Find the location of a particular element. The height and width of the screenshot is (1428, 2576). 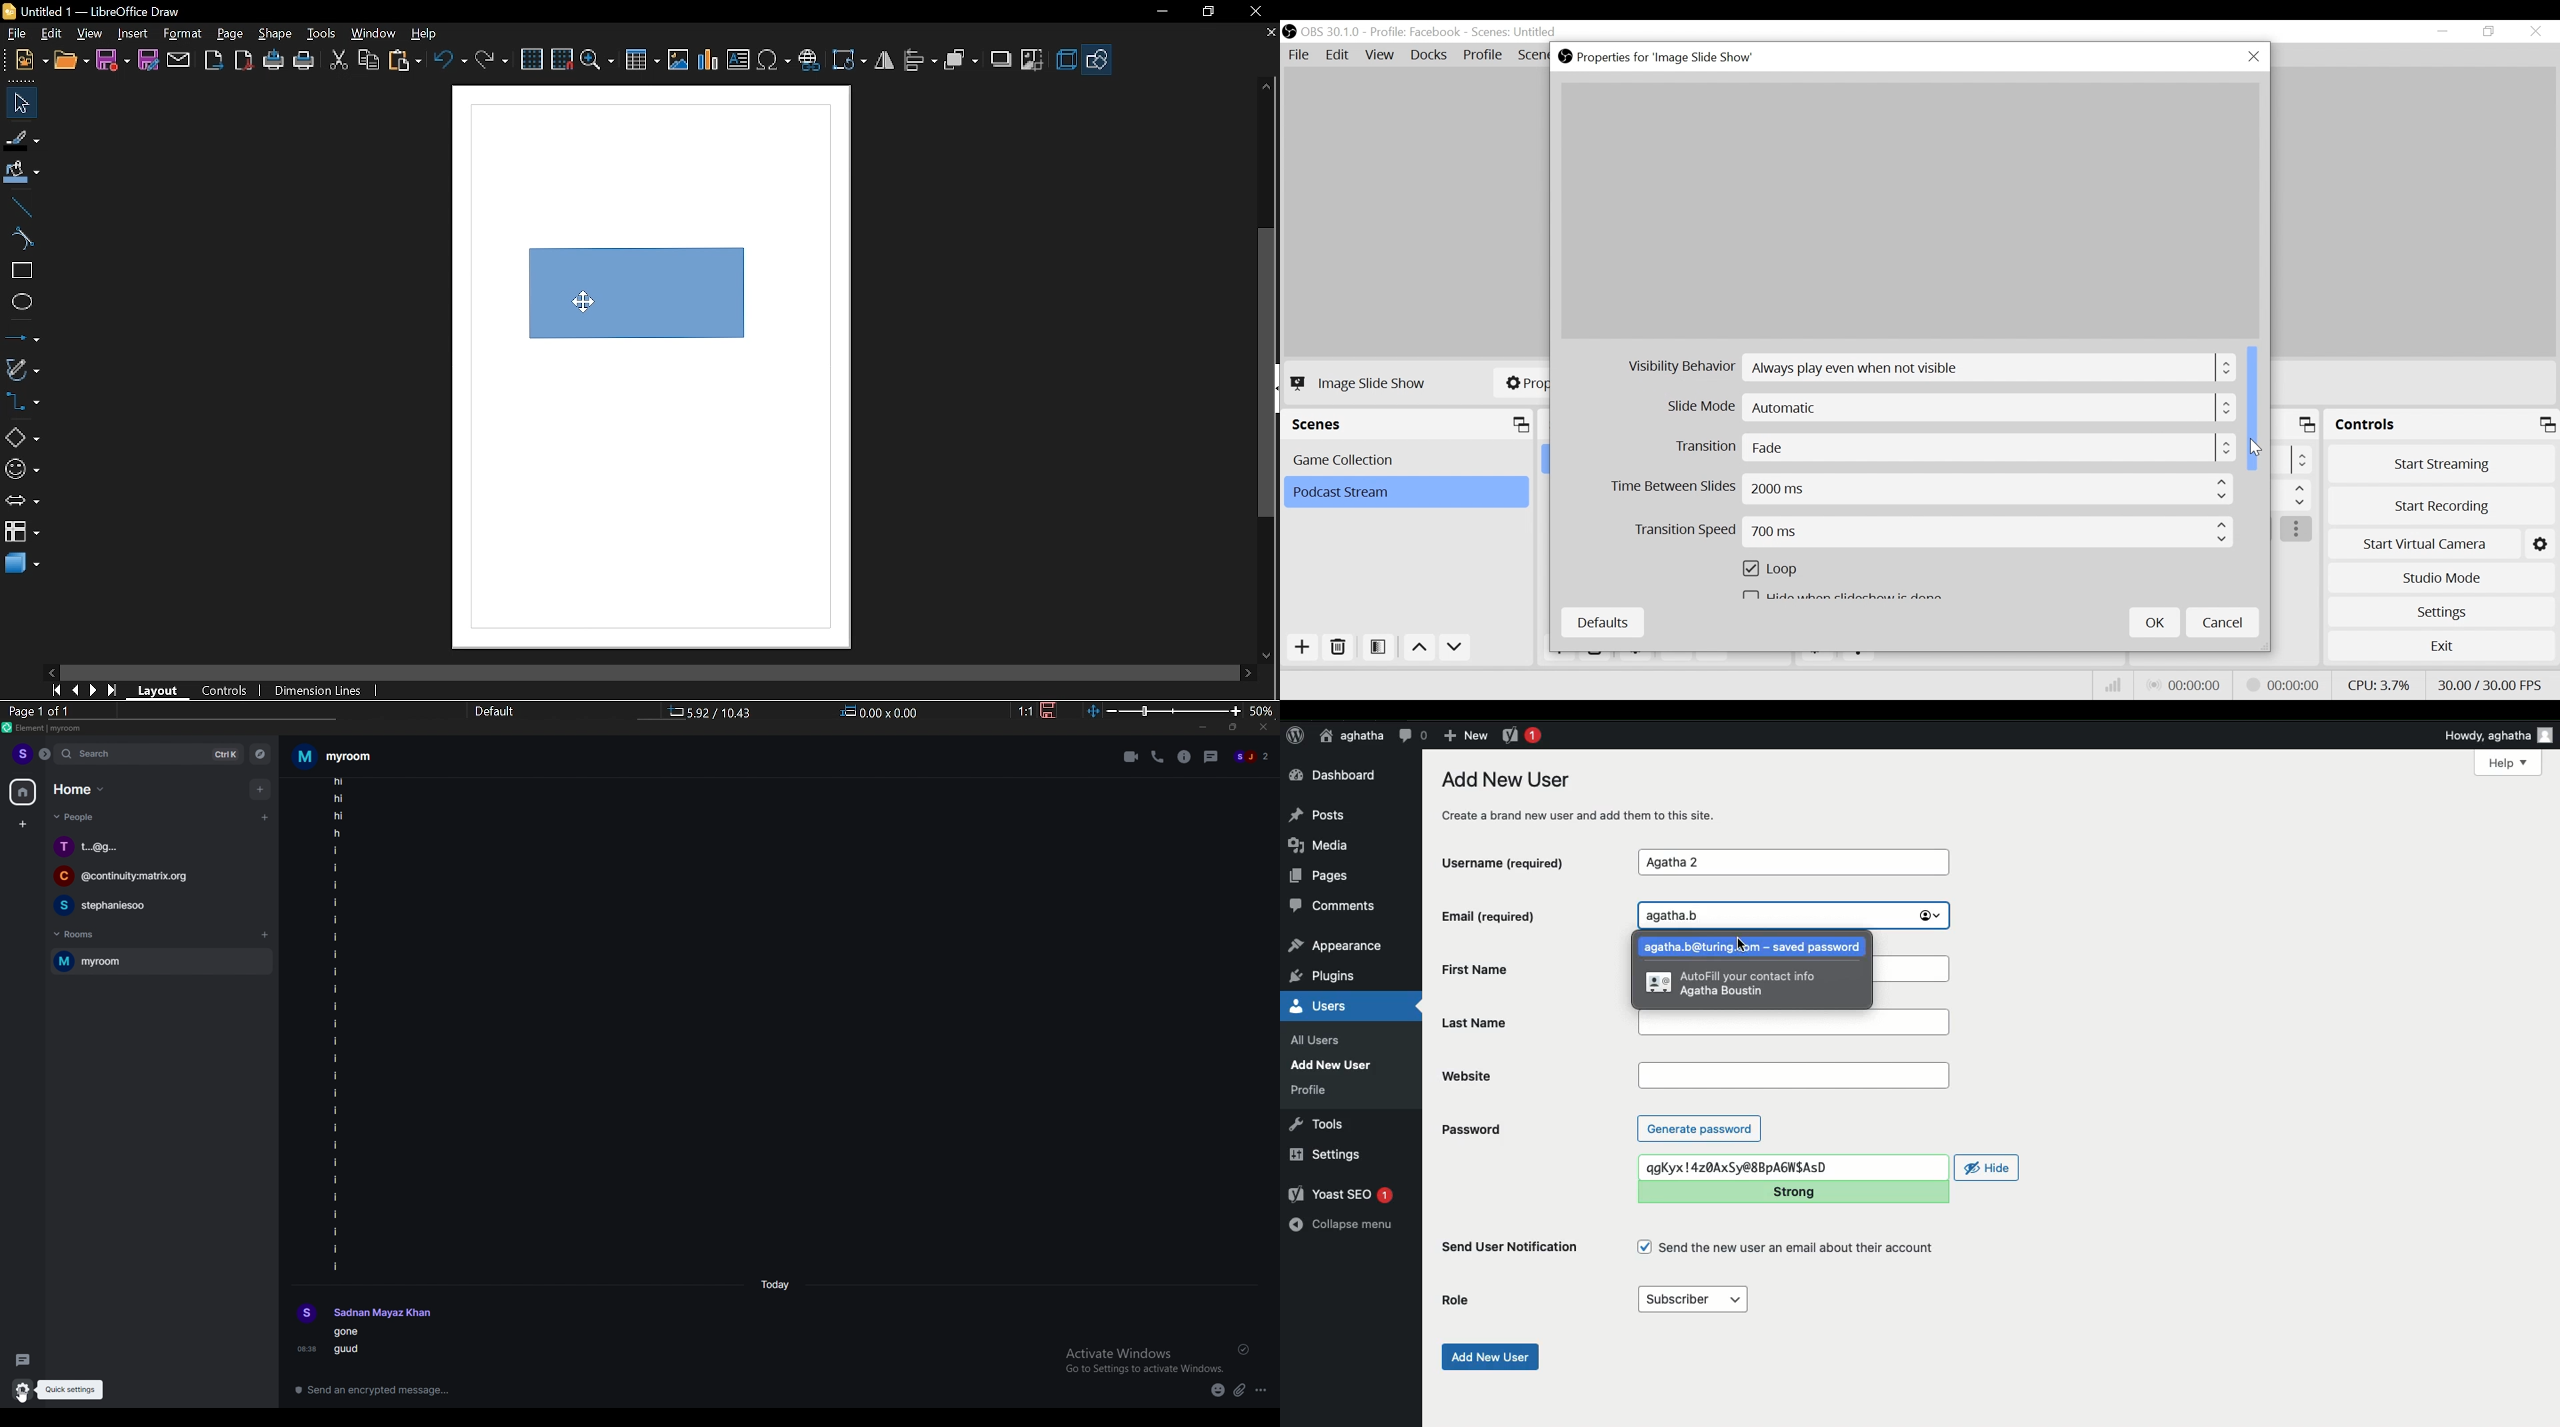

allign is located at coordinates (919, 60).